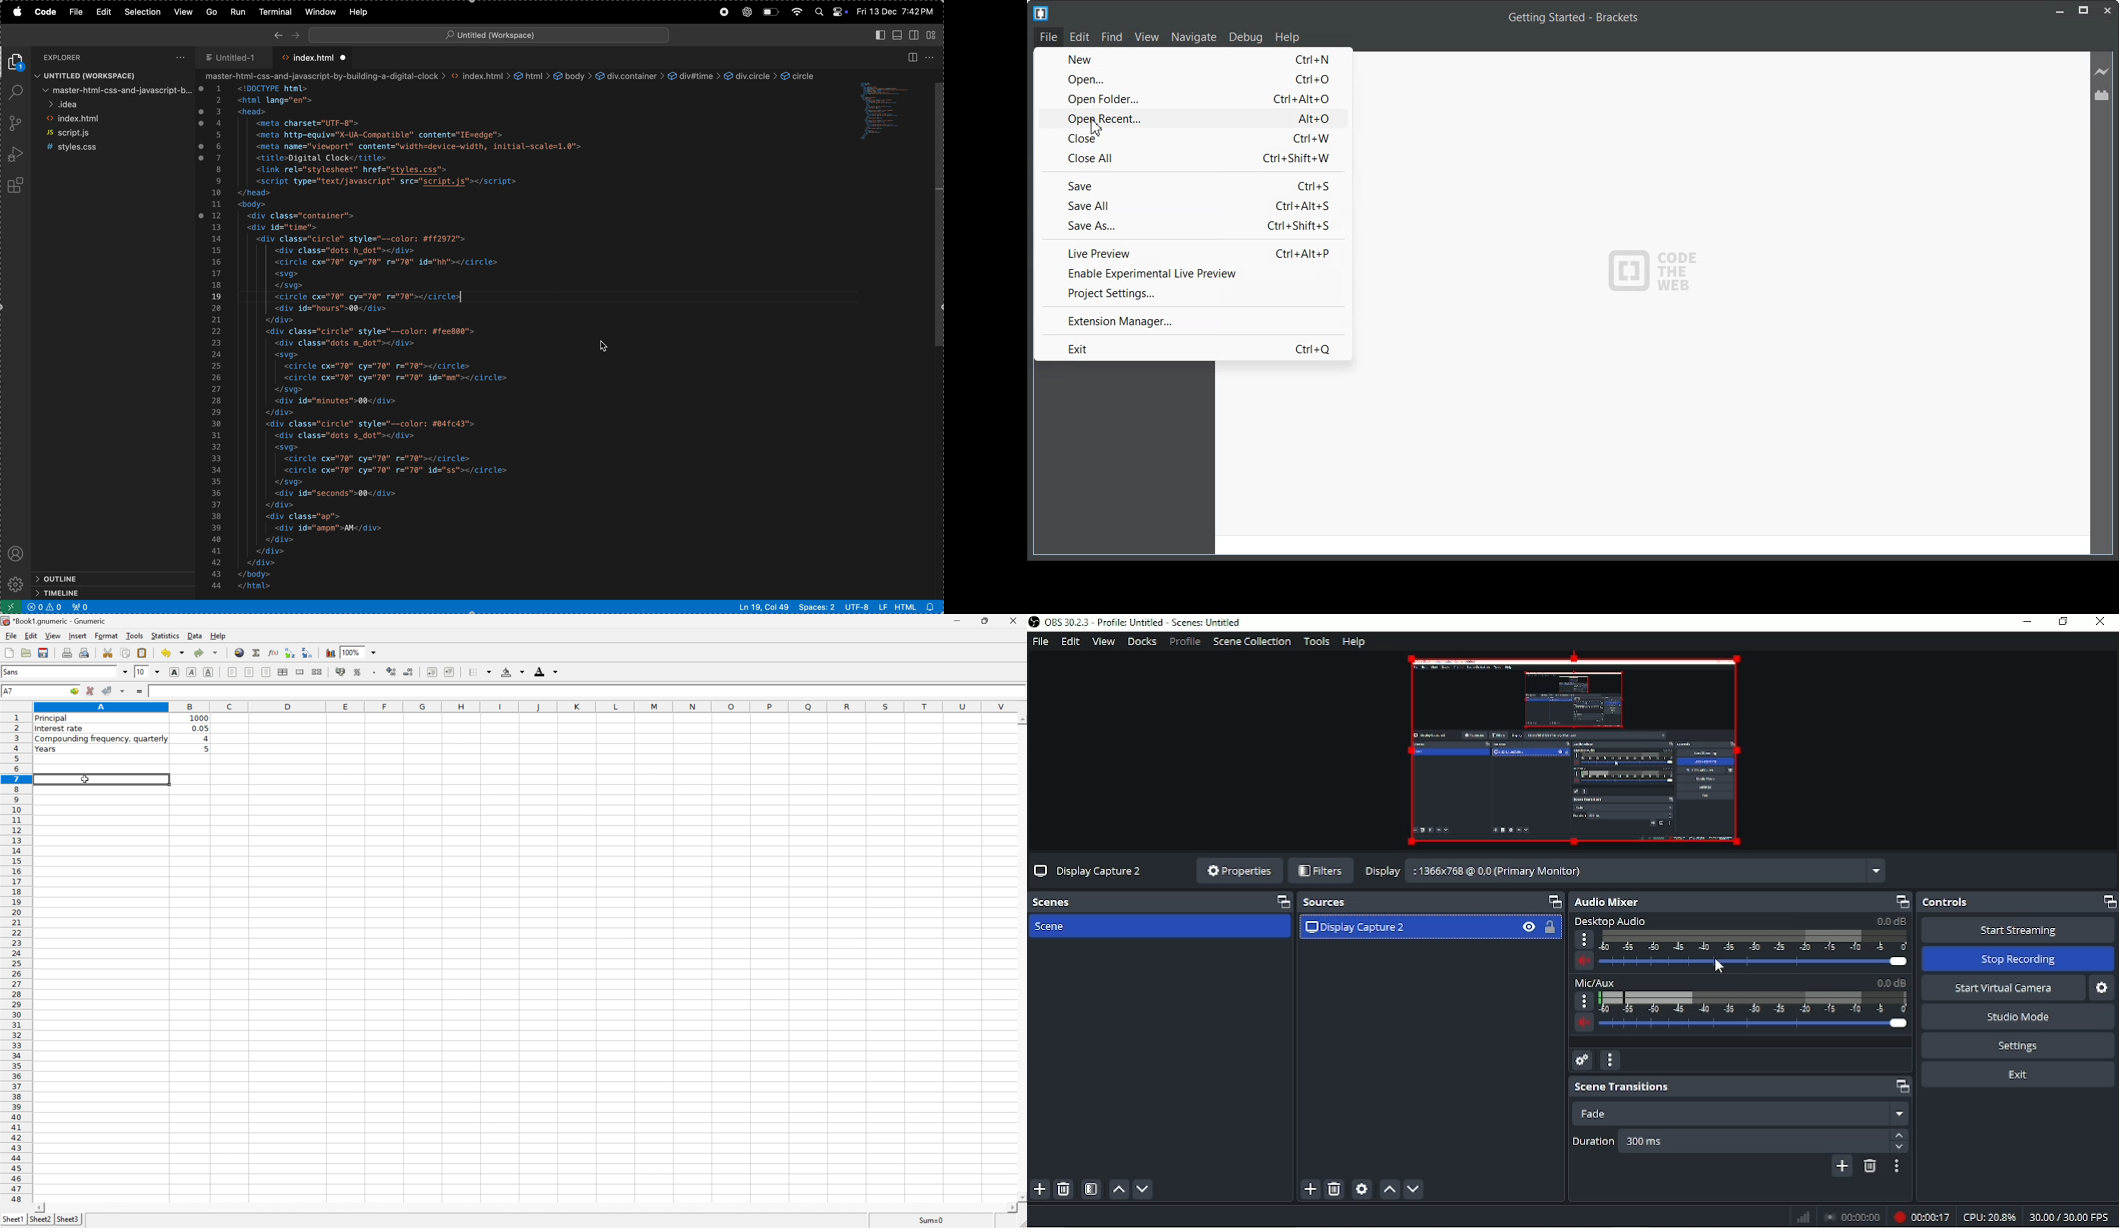 This screenshot has height=1232, width=2128. What do you see at coordinates (1041, 13) in the screenshot?
I see `Logo` at bounding box center [1041, 13].